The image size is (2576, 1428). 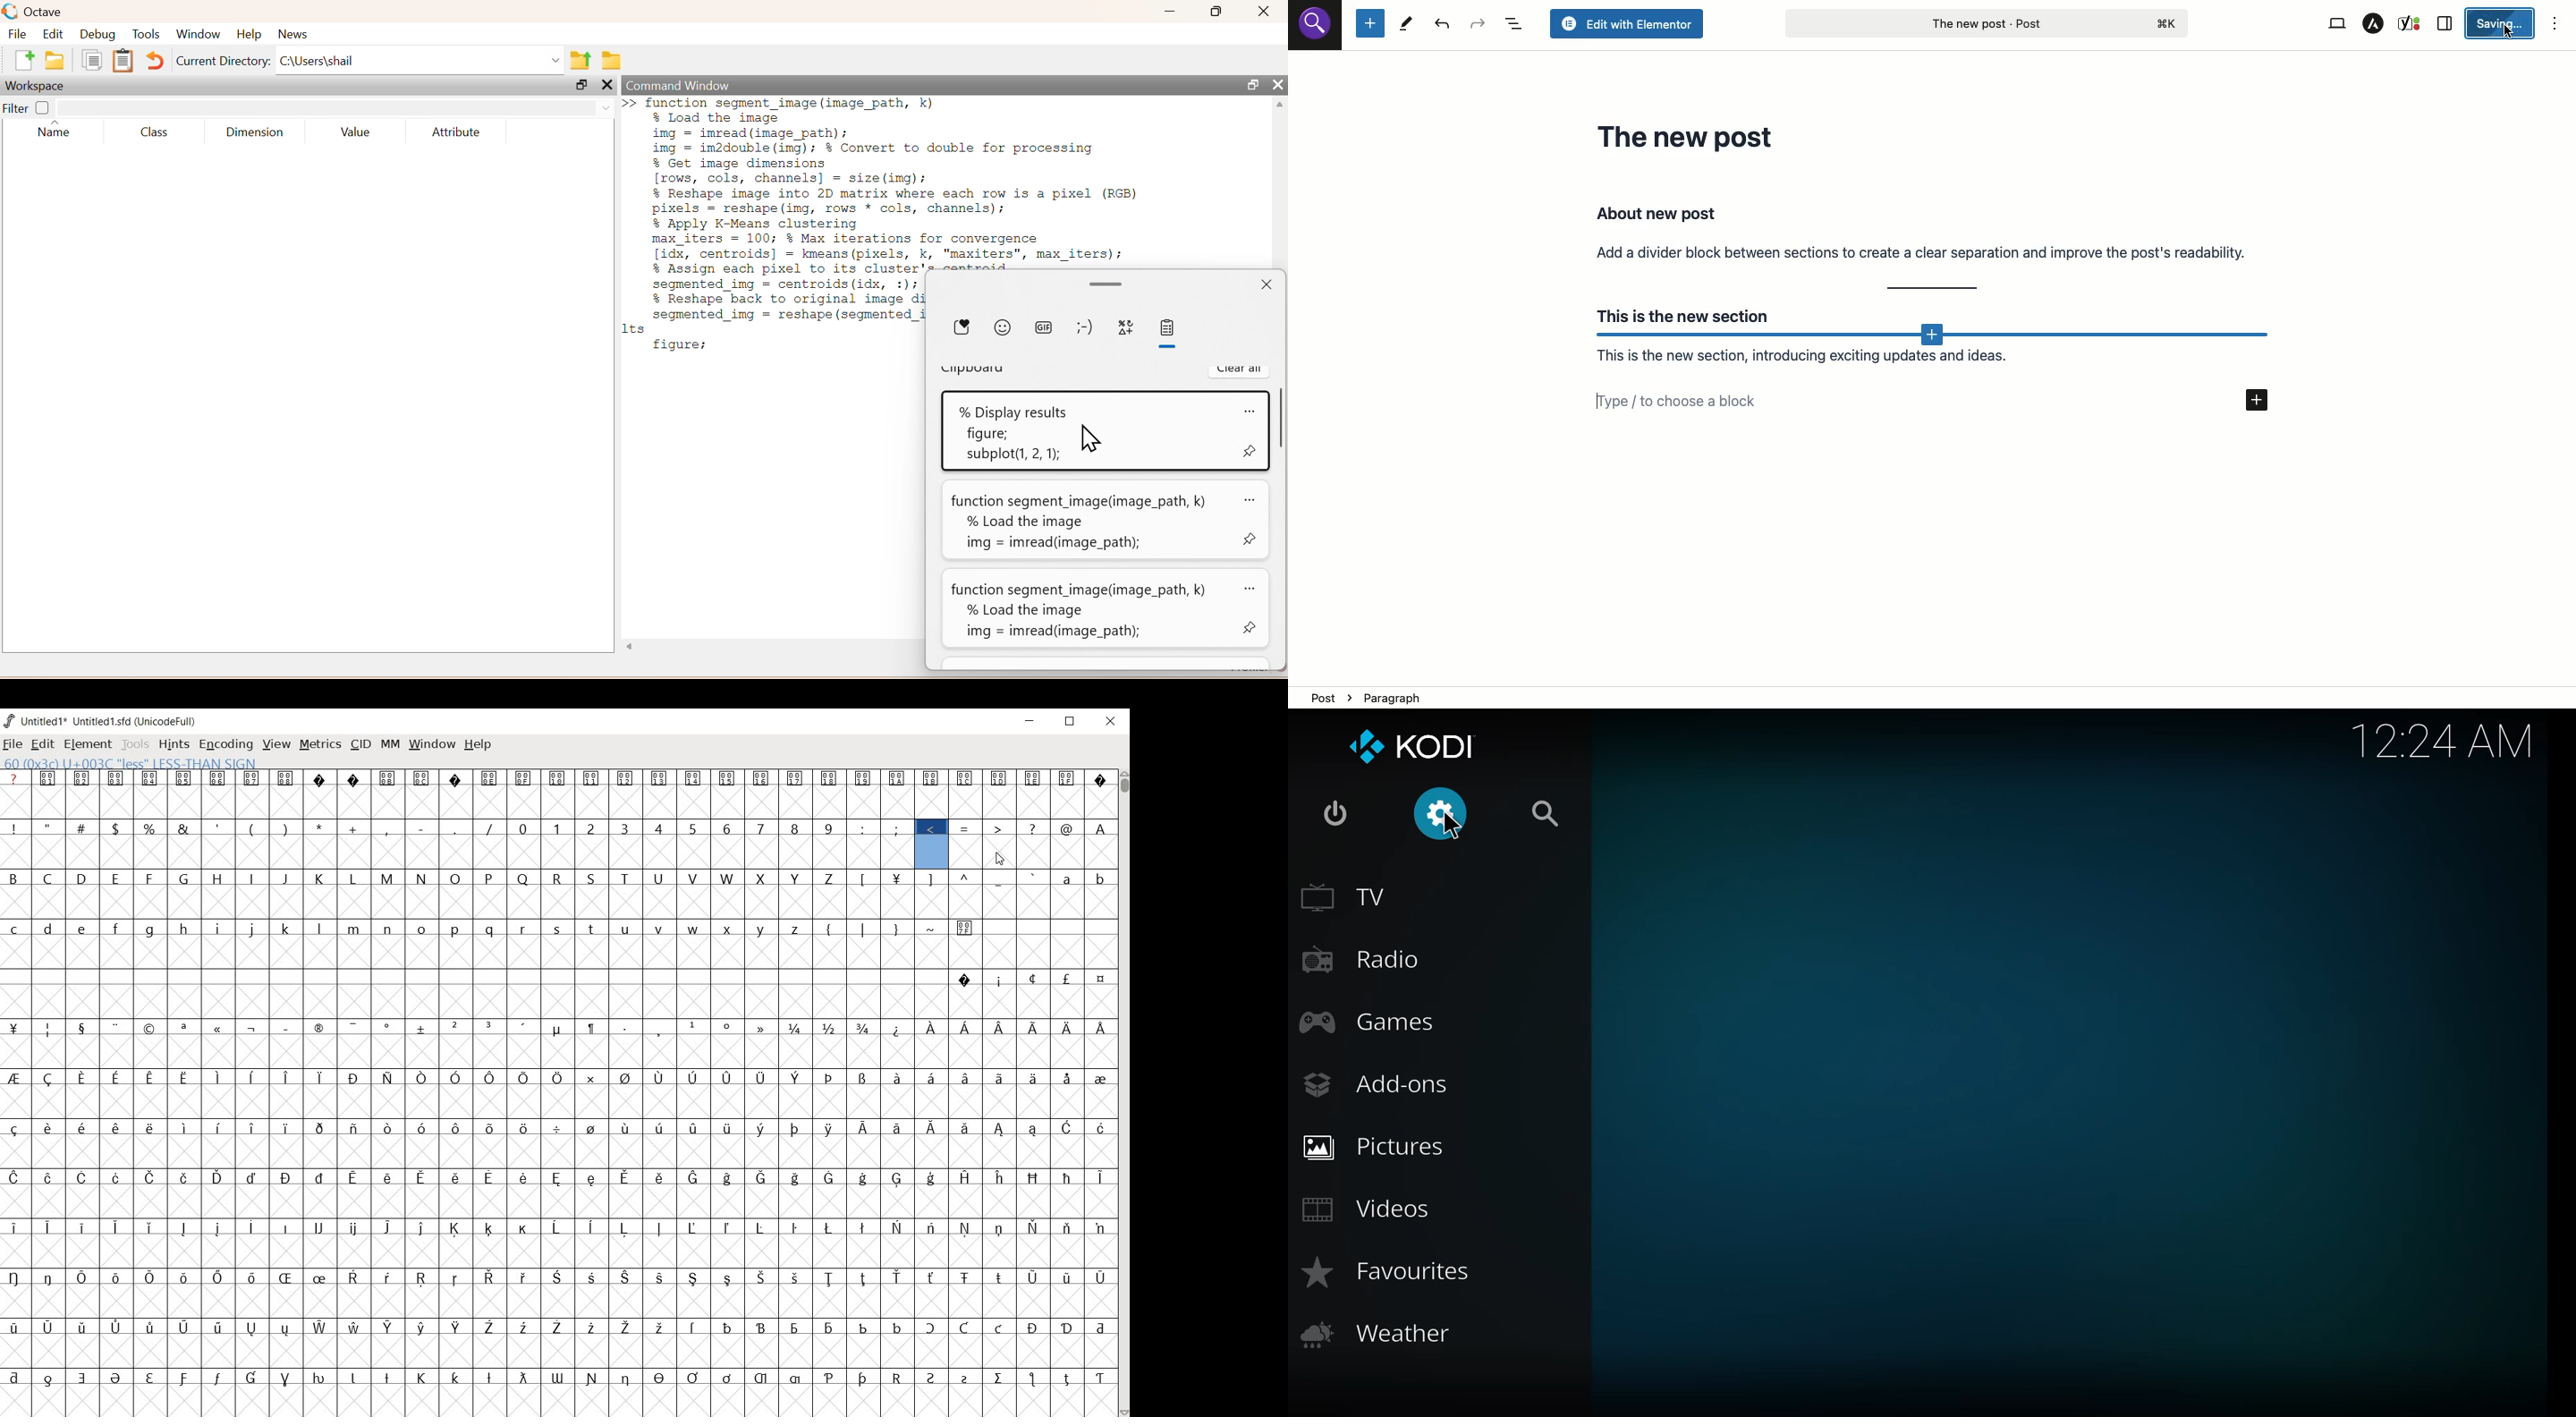 What do you see at coordinates (1944, 401) in the screenshot?
I see `Choose a block` at bounding box center [1944, 401].